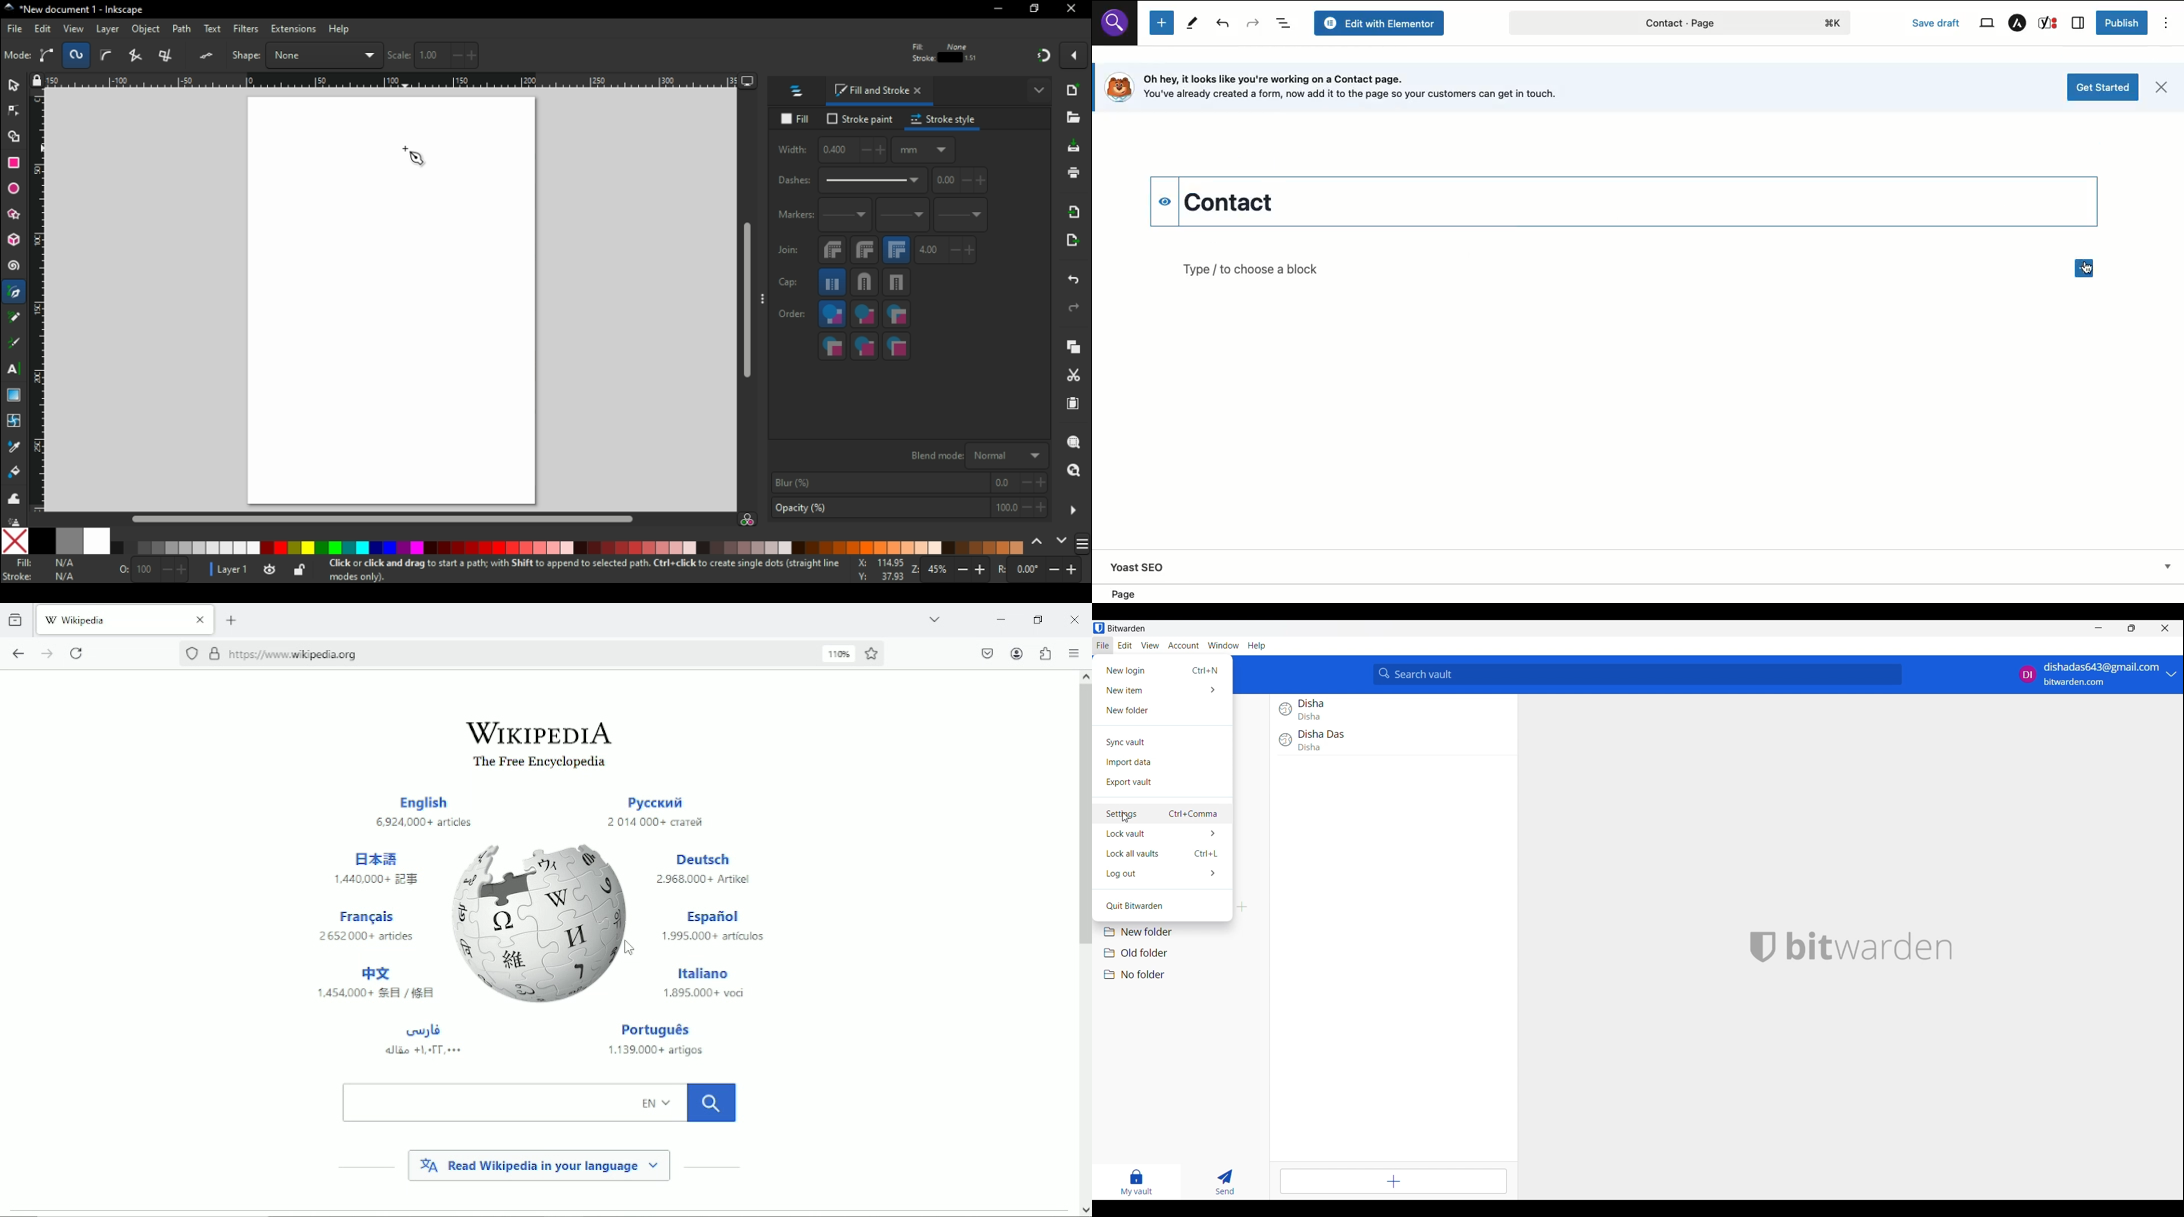  What do you see at coordinates (2091, 271) in the screenshot?
I see `cursor` at bounding box center [2091, 271].